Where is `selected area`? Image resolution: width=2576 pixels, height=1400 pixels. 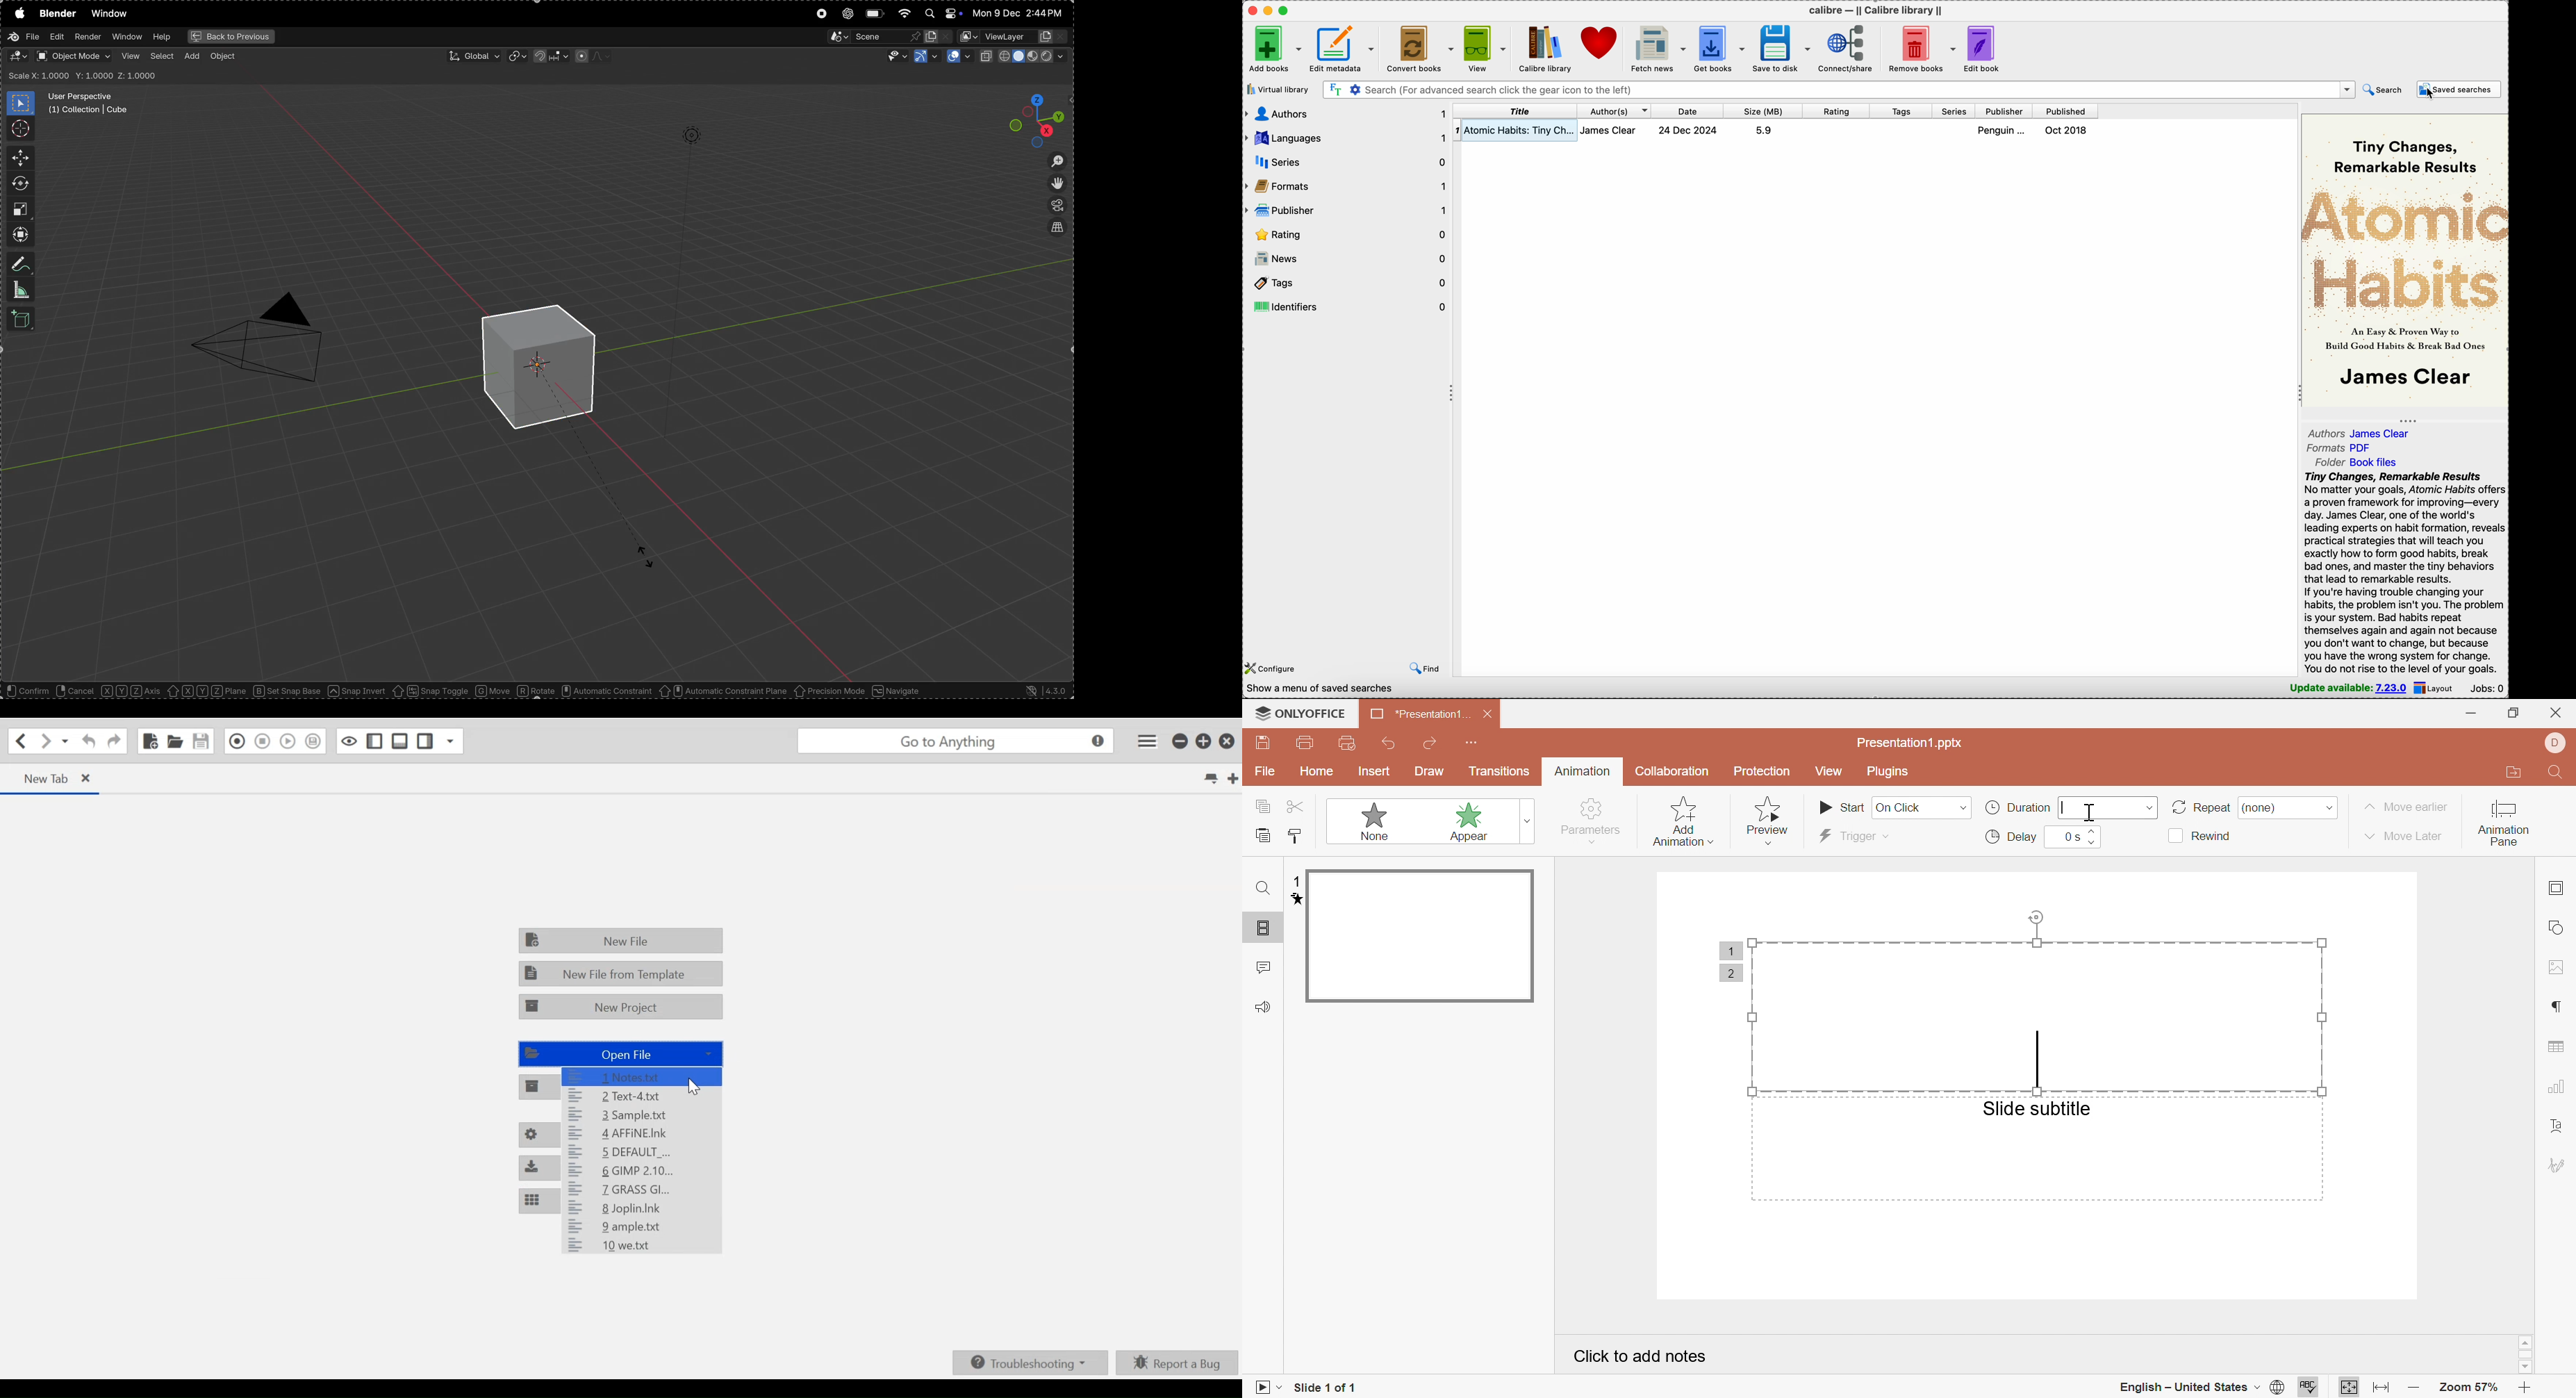 selected area is located at coordinates (2042, 1000).